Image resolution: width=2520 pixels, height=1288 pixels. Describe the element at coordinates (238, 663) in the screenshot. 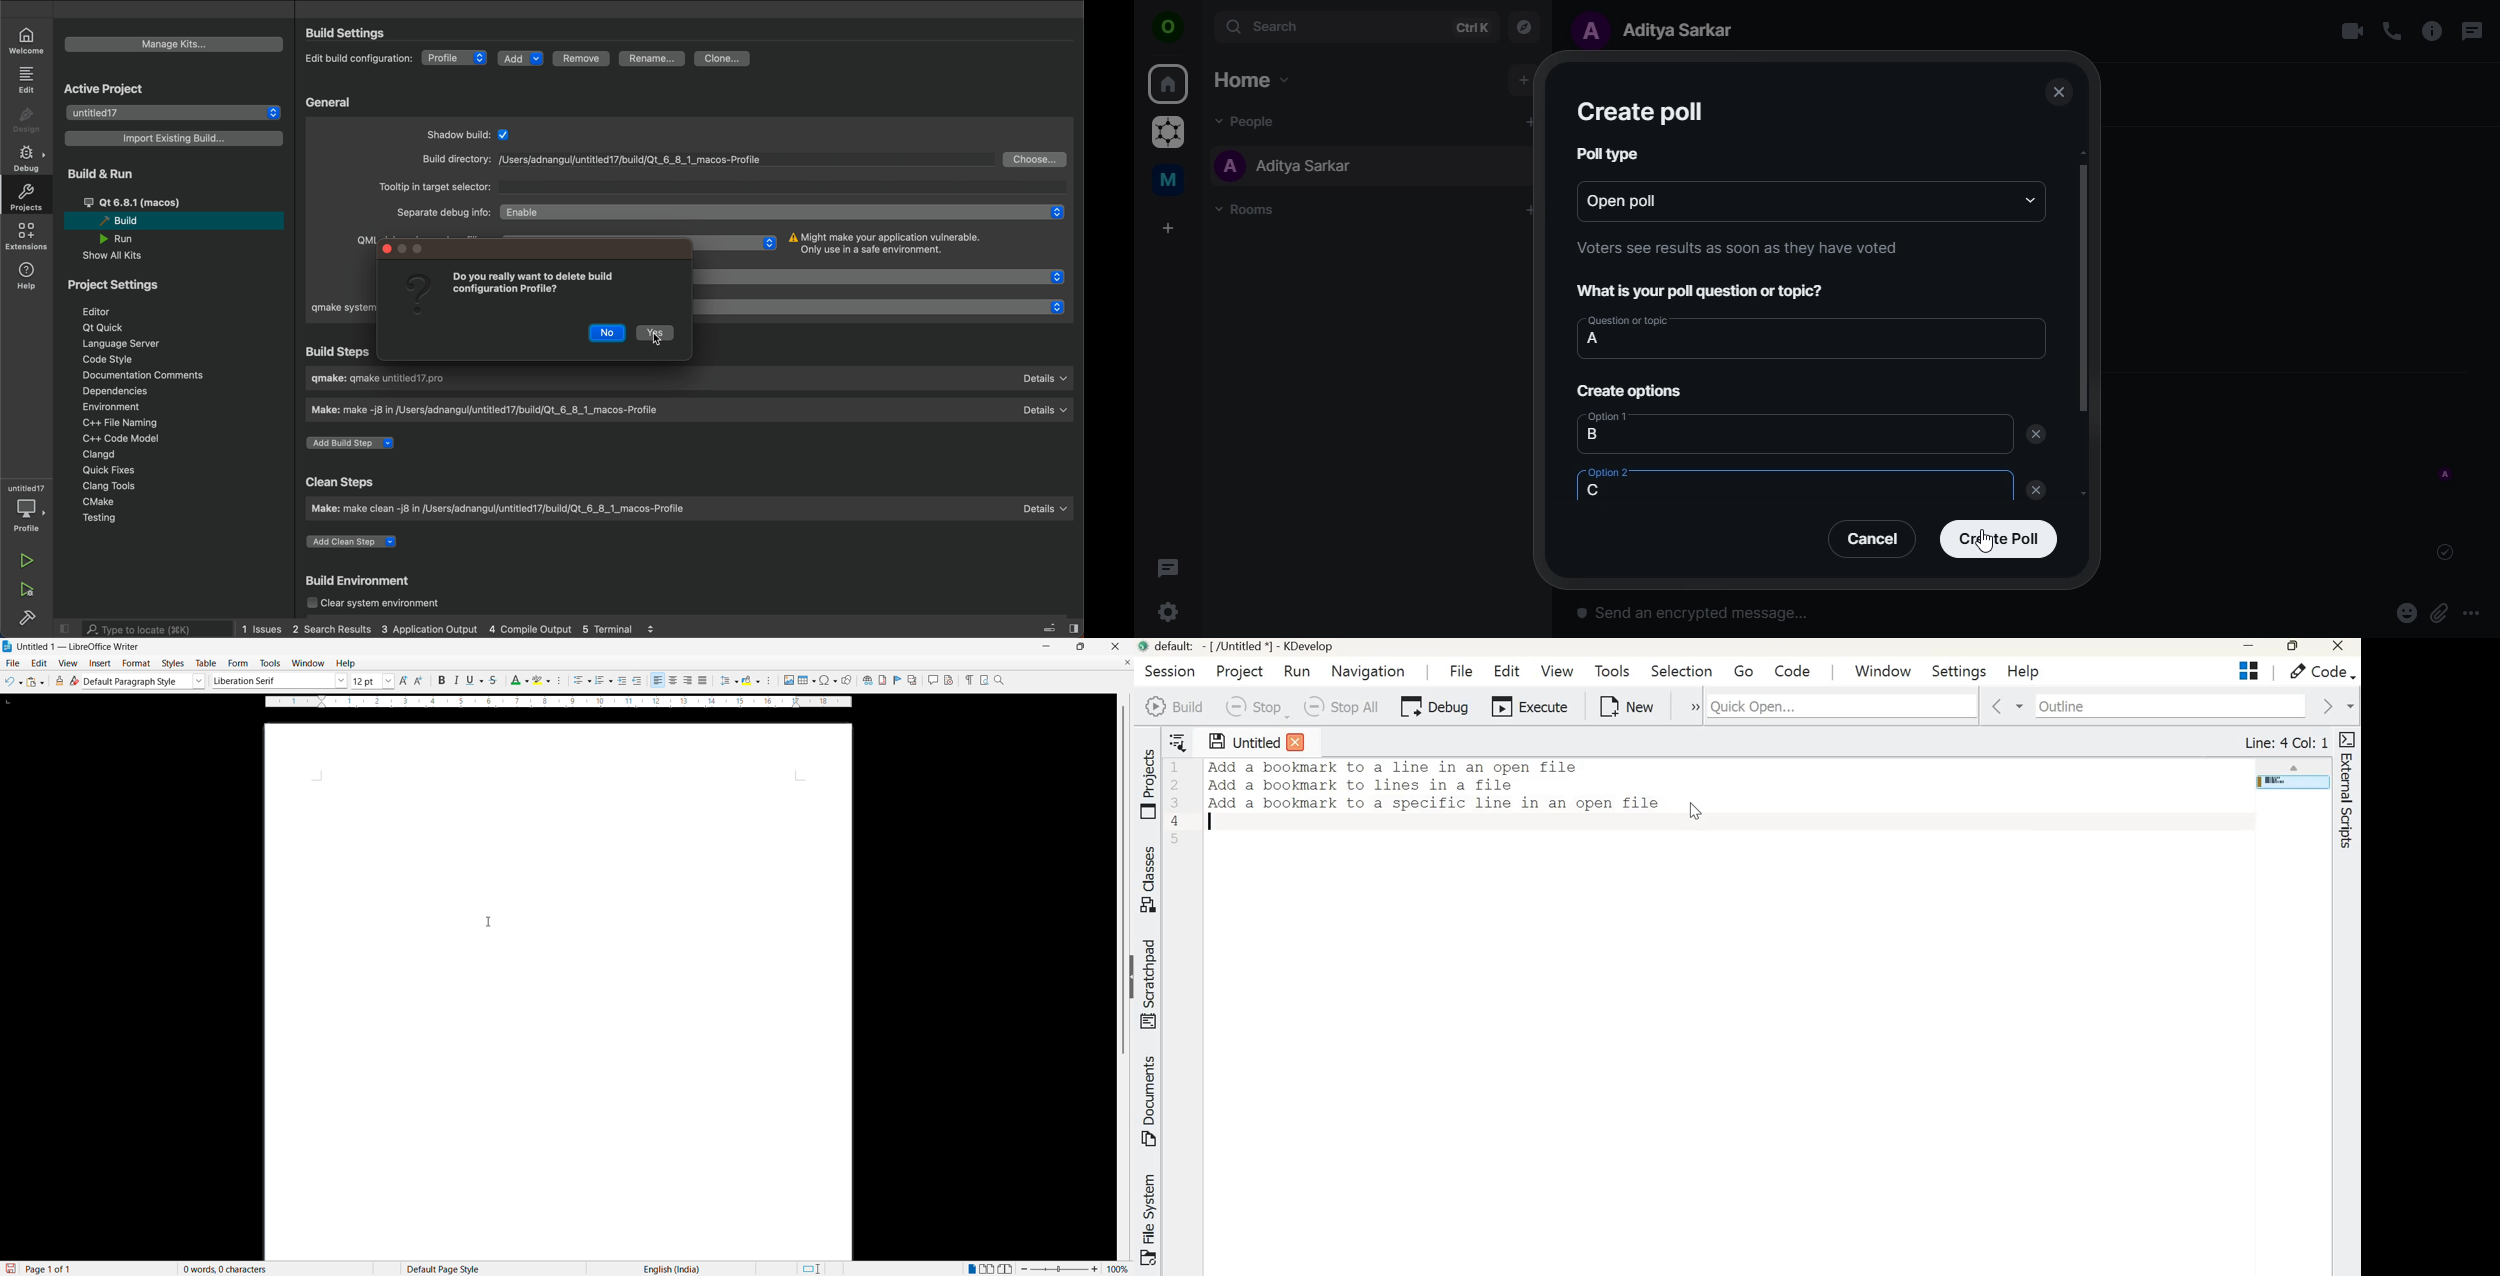

I see `form ` at that location.